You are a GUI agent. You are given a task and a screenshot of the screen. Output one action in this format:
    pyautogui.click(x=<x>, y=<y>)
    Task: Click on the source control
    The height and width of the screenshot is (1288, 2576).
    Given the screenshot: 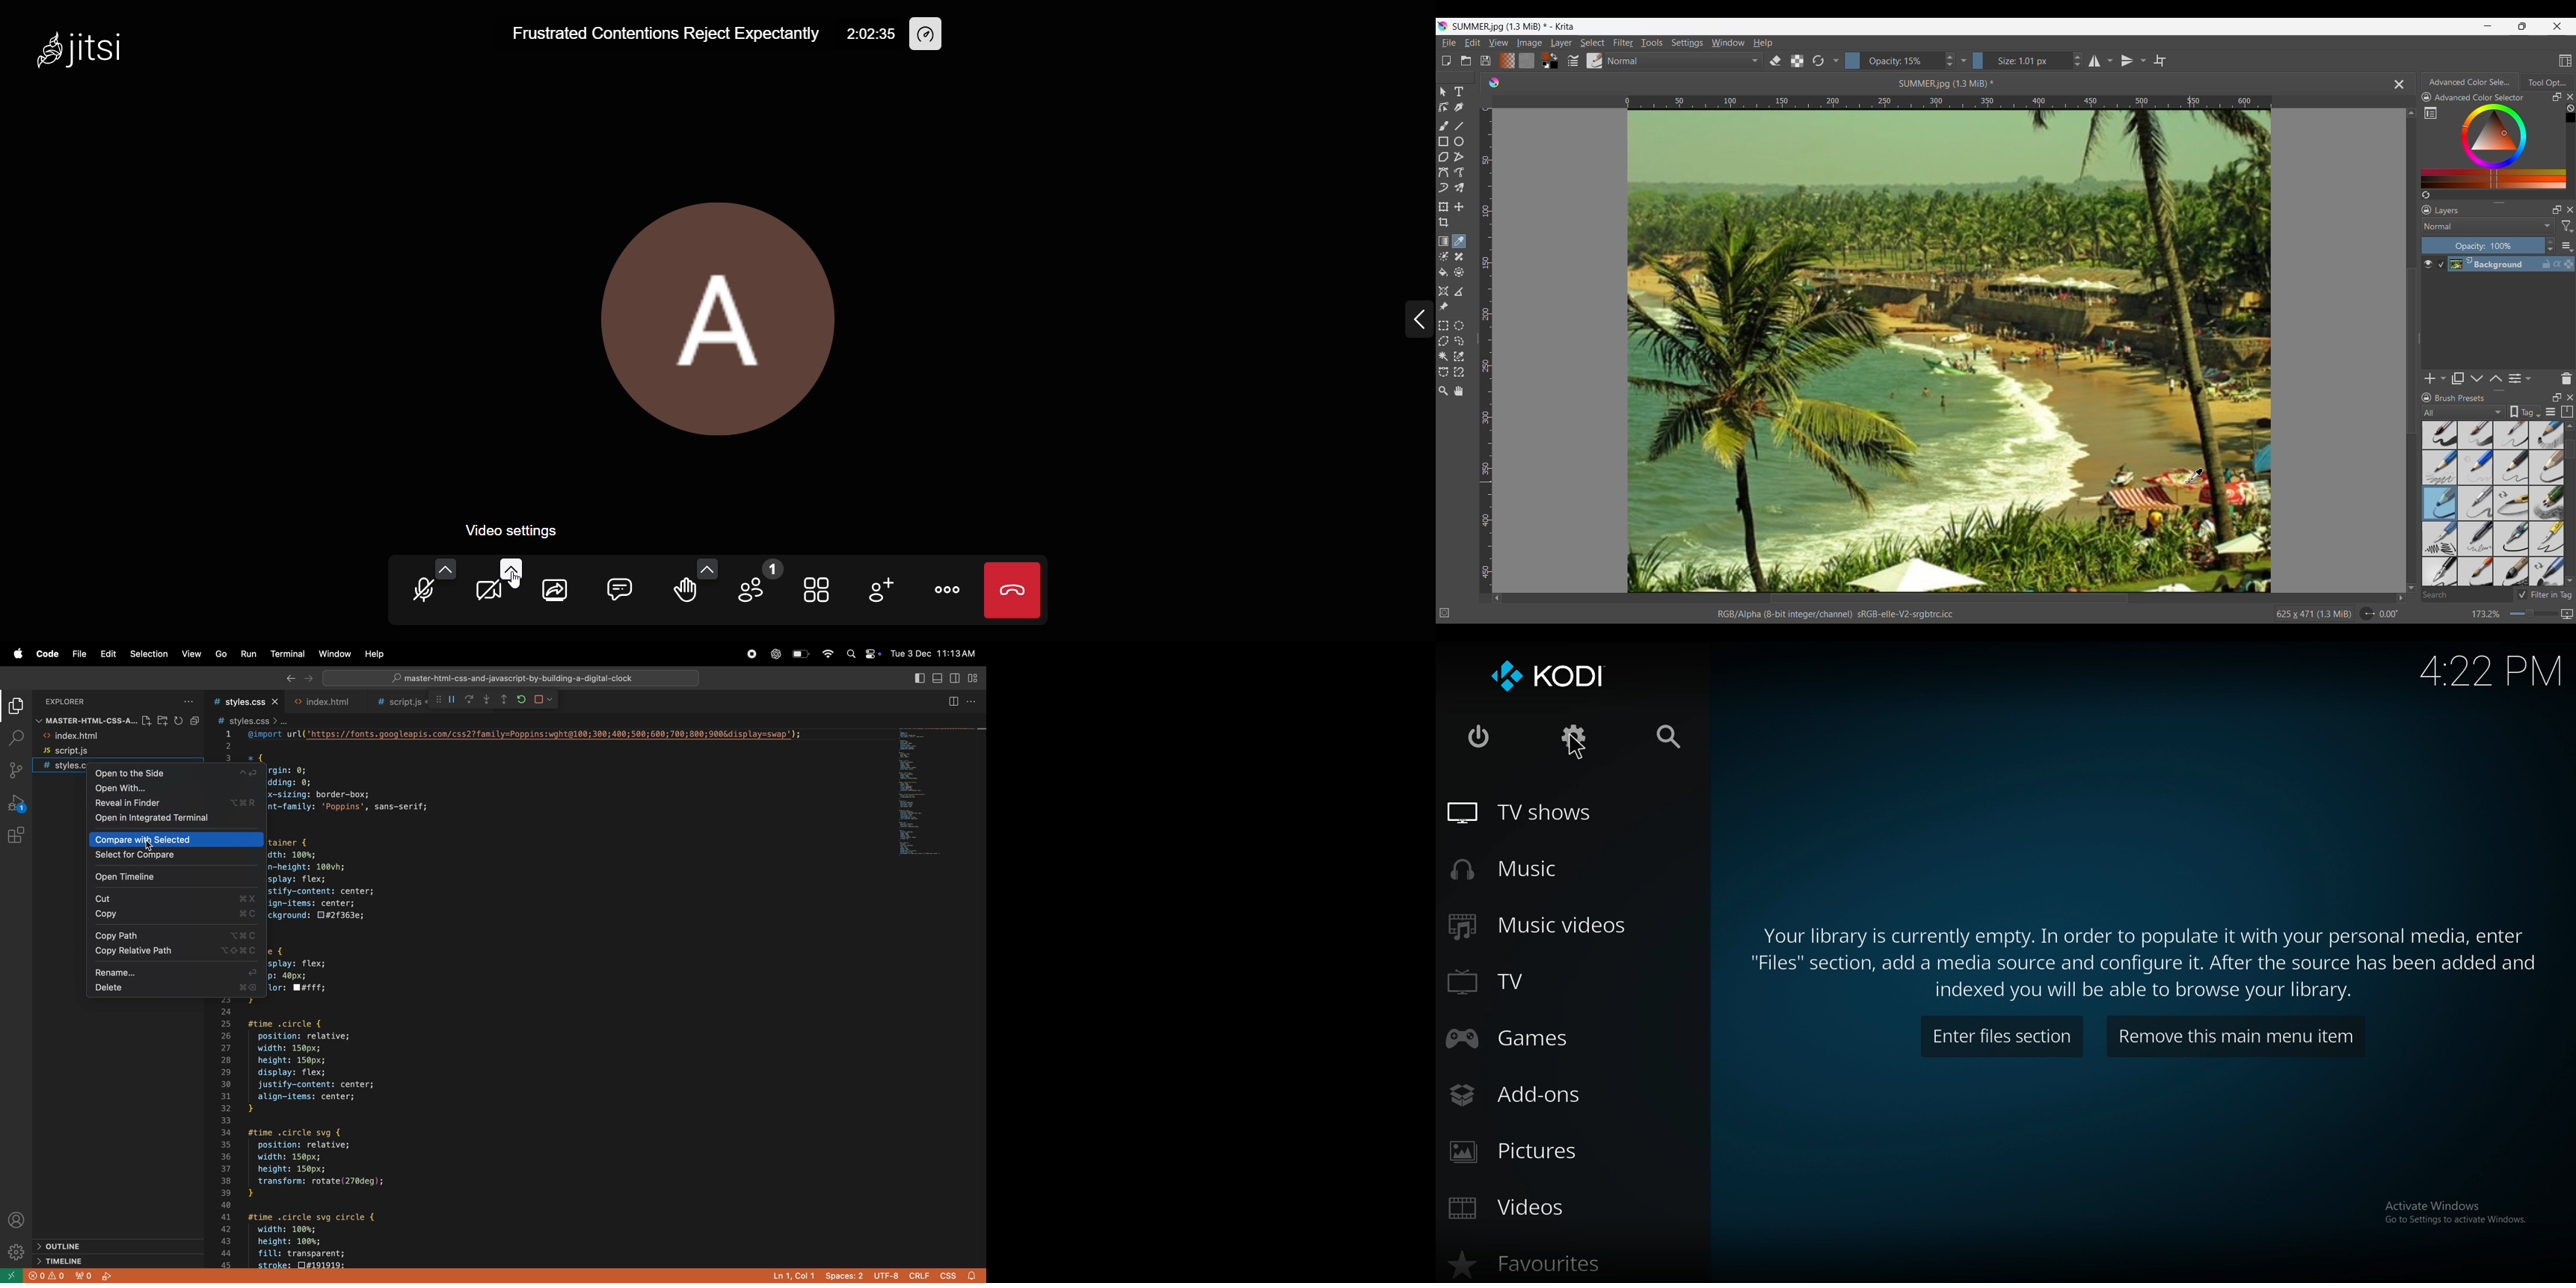 What is the action you would take?
    pyautogui.click(x=17, y=770)
    